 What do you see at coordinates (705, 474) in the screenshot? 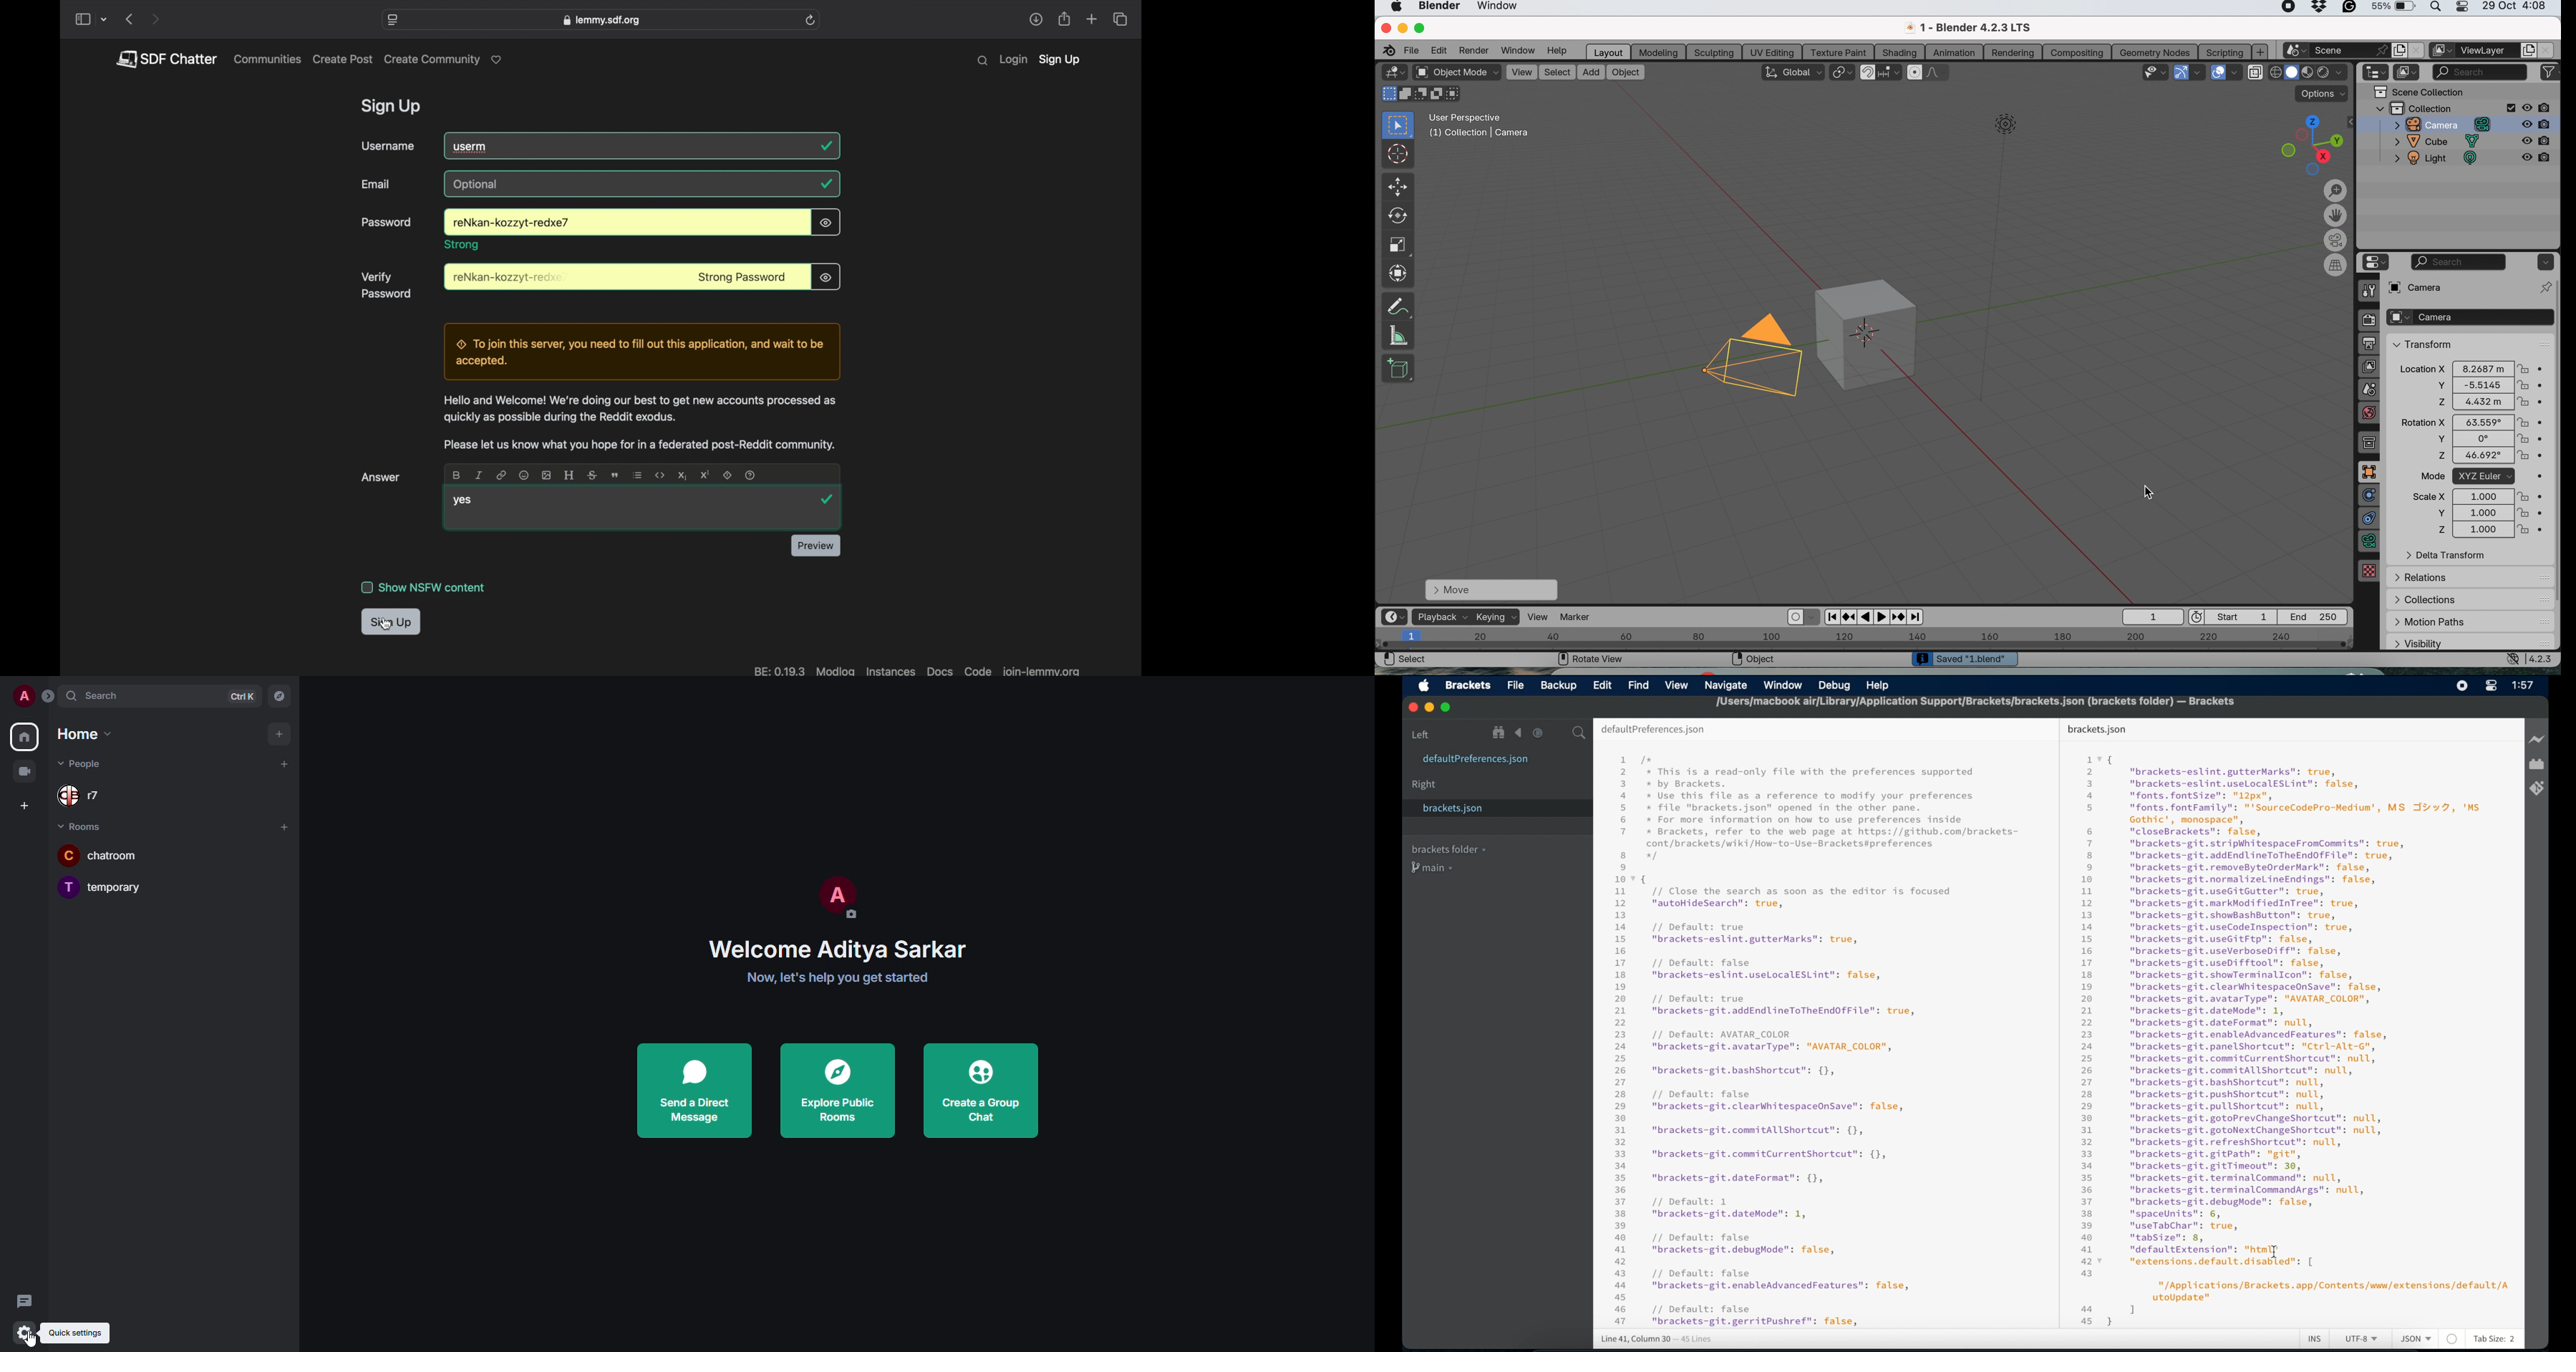
I see `superscript` at bounding box center [705, 474].